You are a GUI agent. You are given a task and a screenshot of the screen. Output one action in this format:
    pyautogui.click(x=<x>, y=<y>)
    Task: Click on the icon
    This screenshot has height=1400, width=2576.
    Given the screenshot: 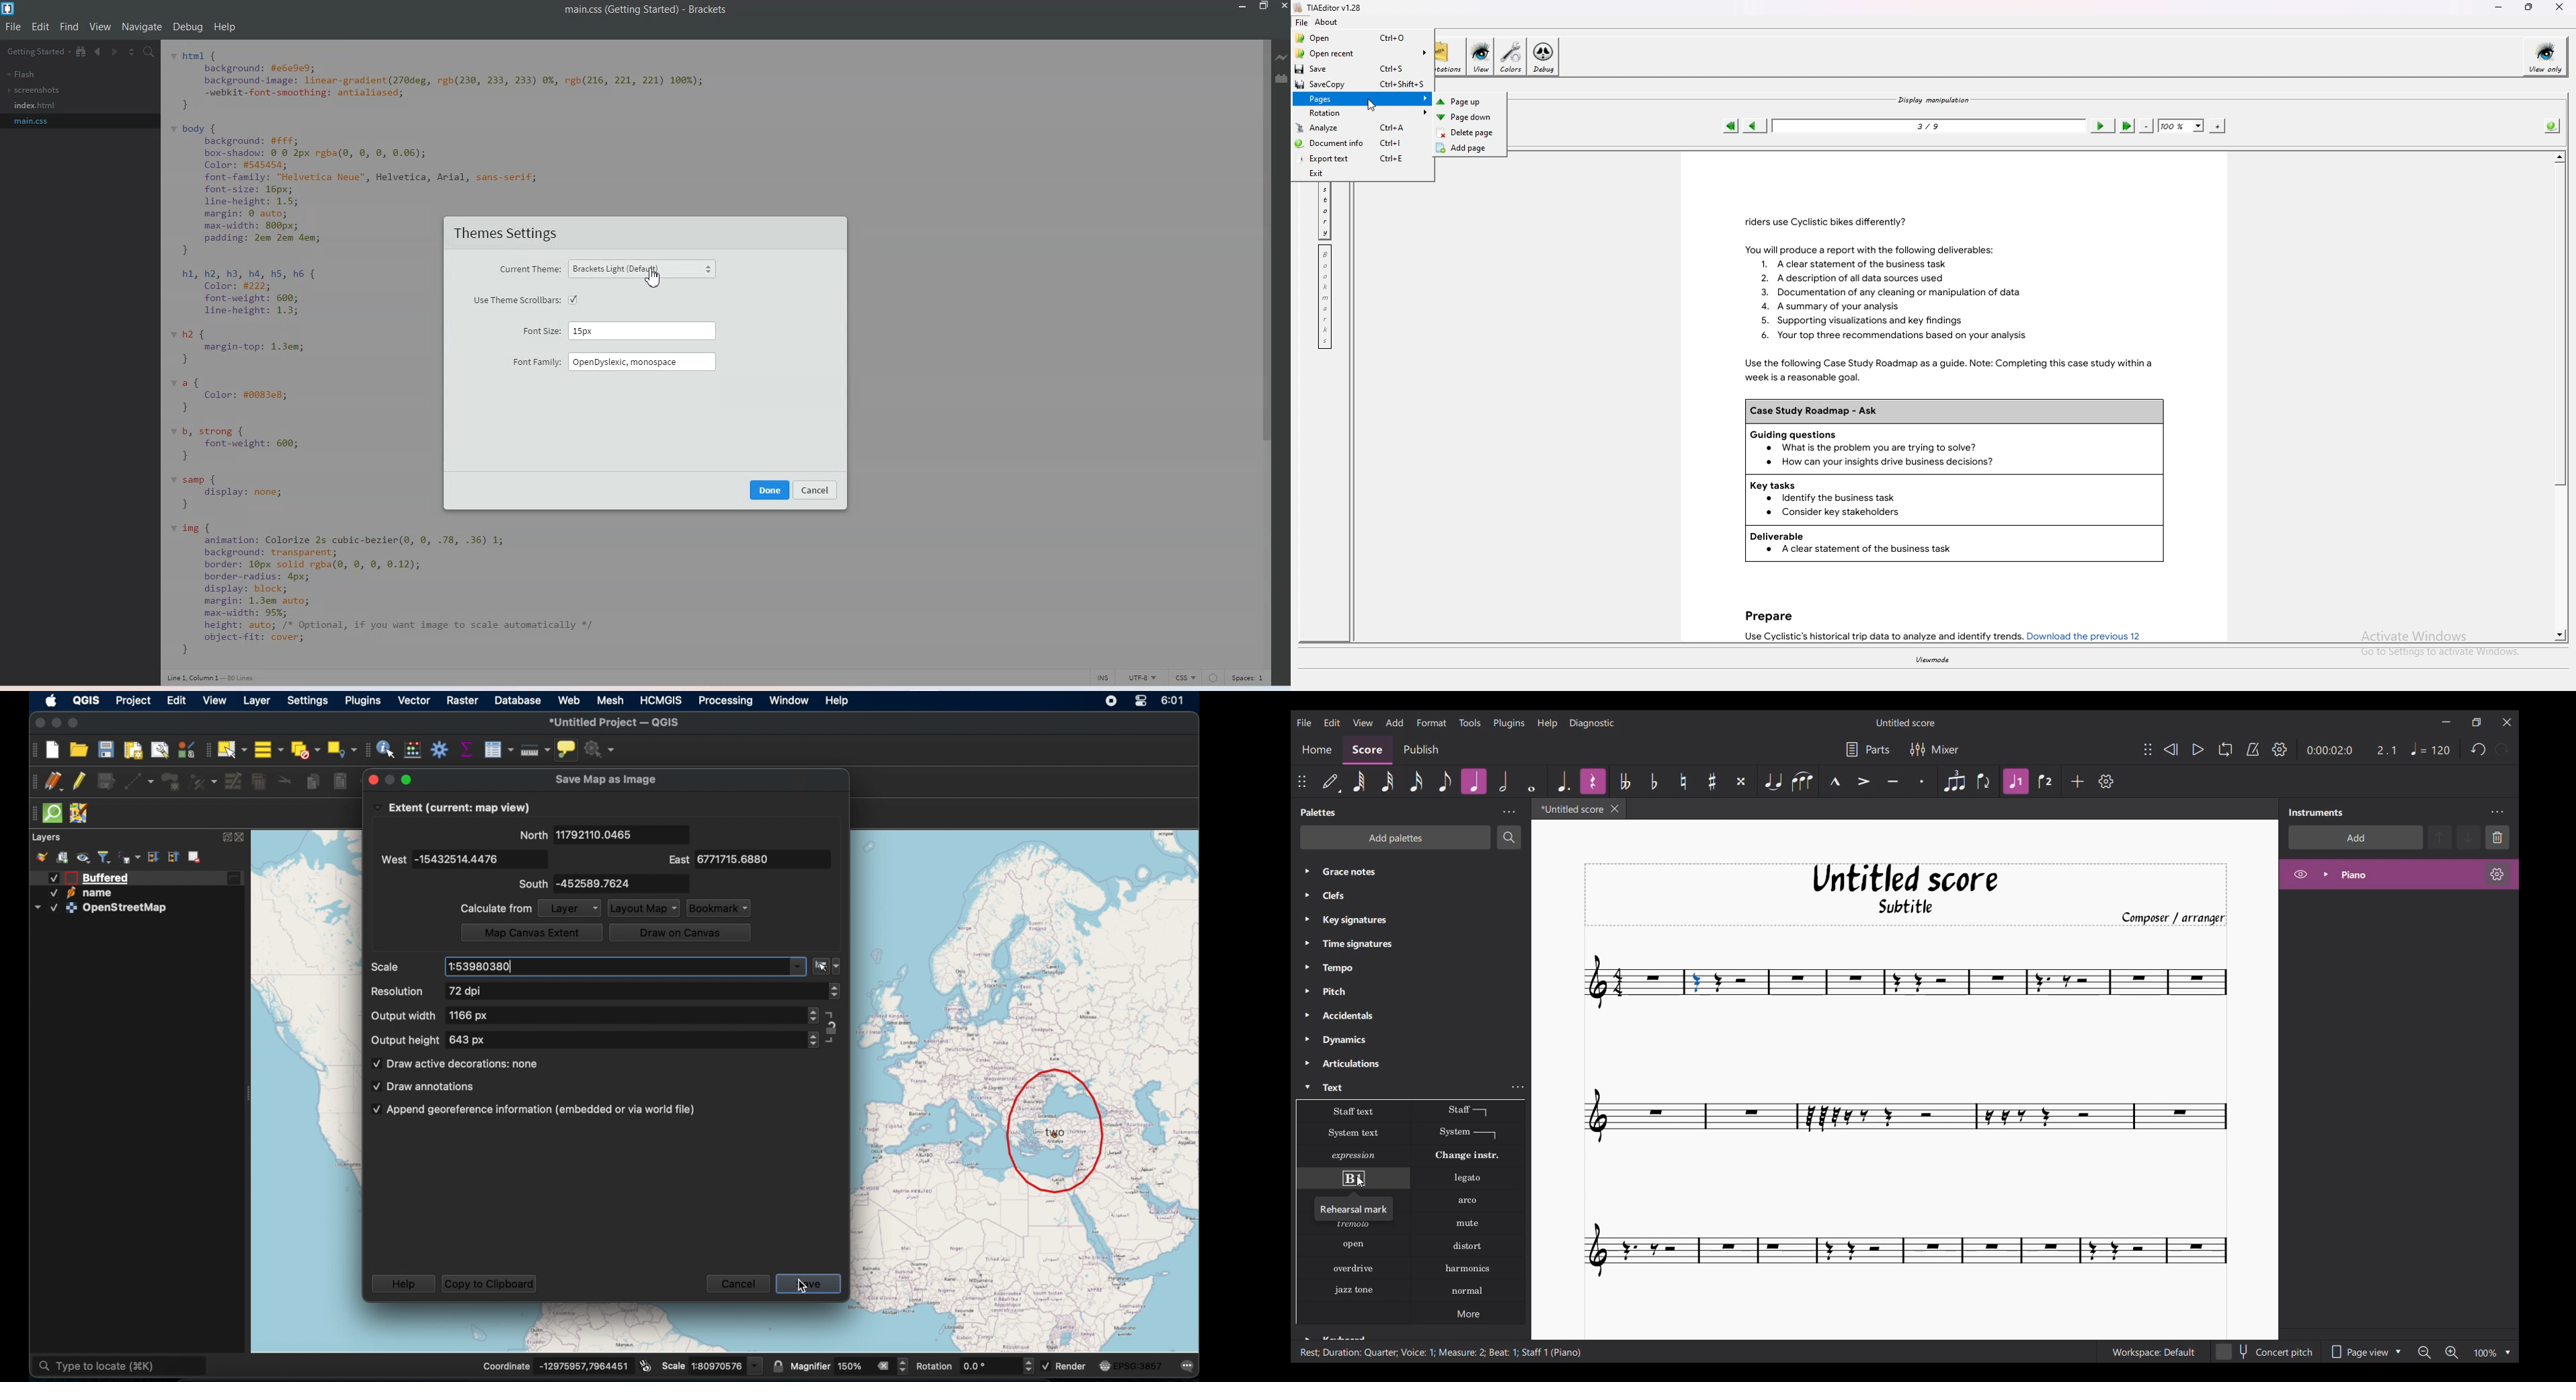 What is the action you would take?
    pyautogui.click(x=1105, y=1364)
    